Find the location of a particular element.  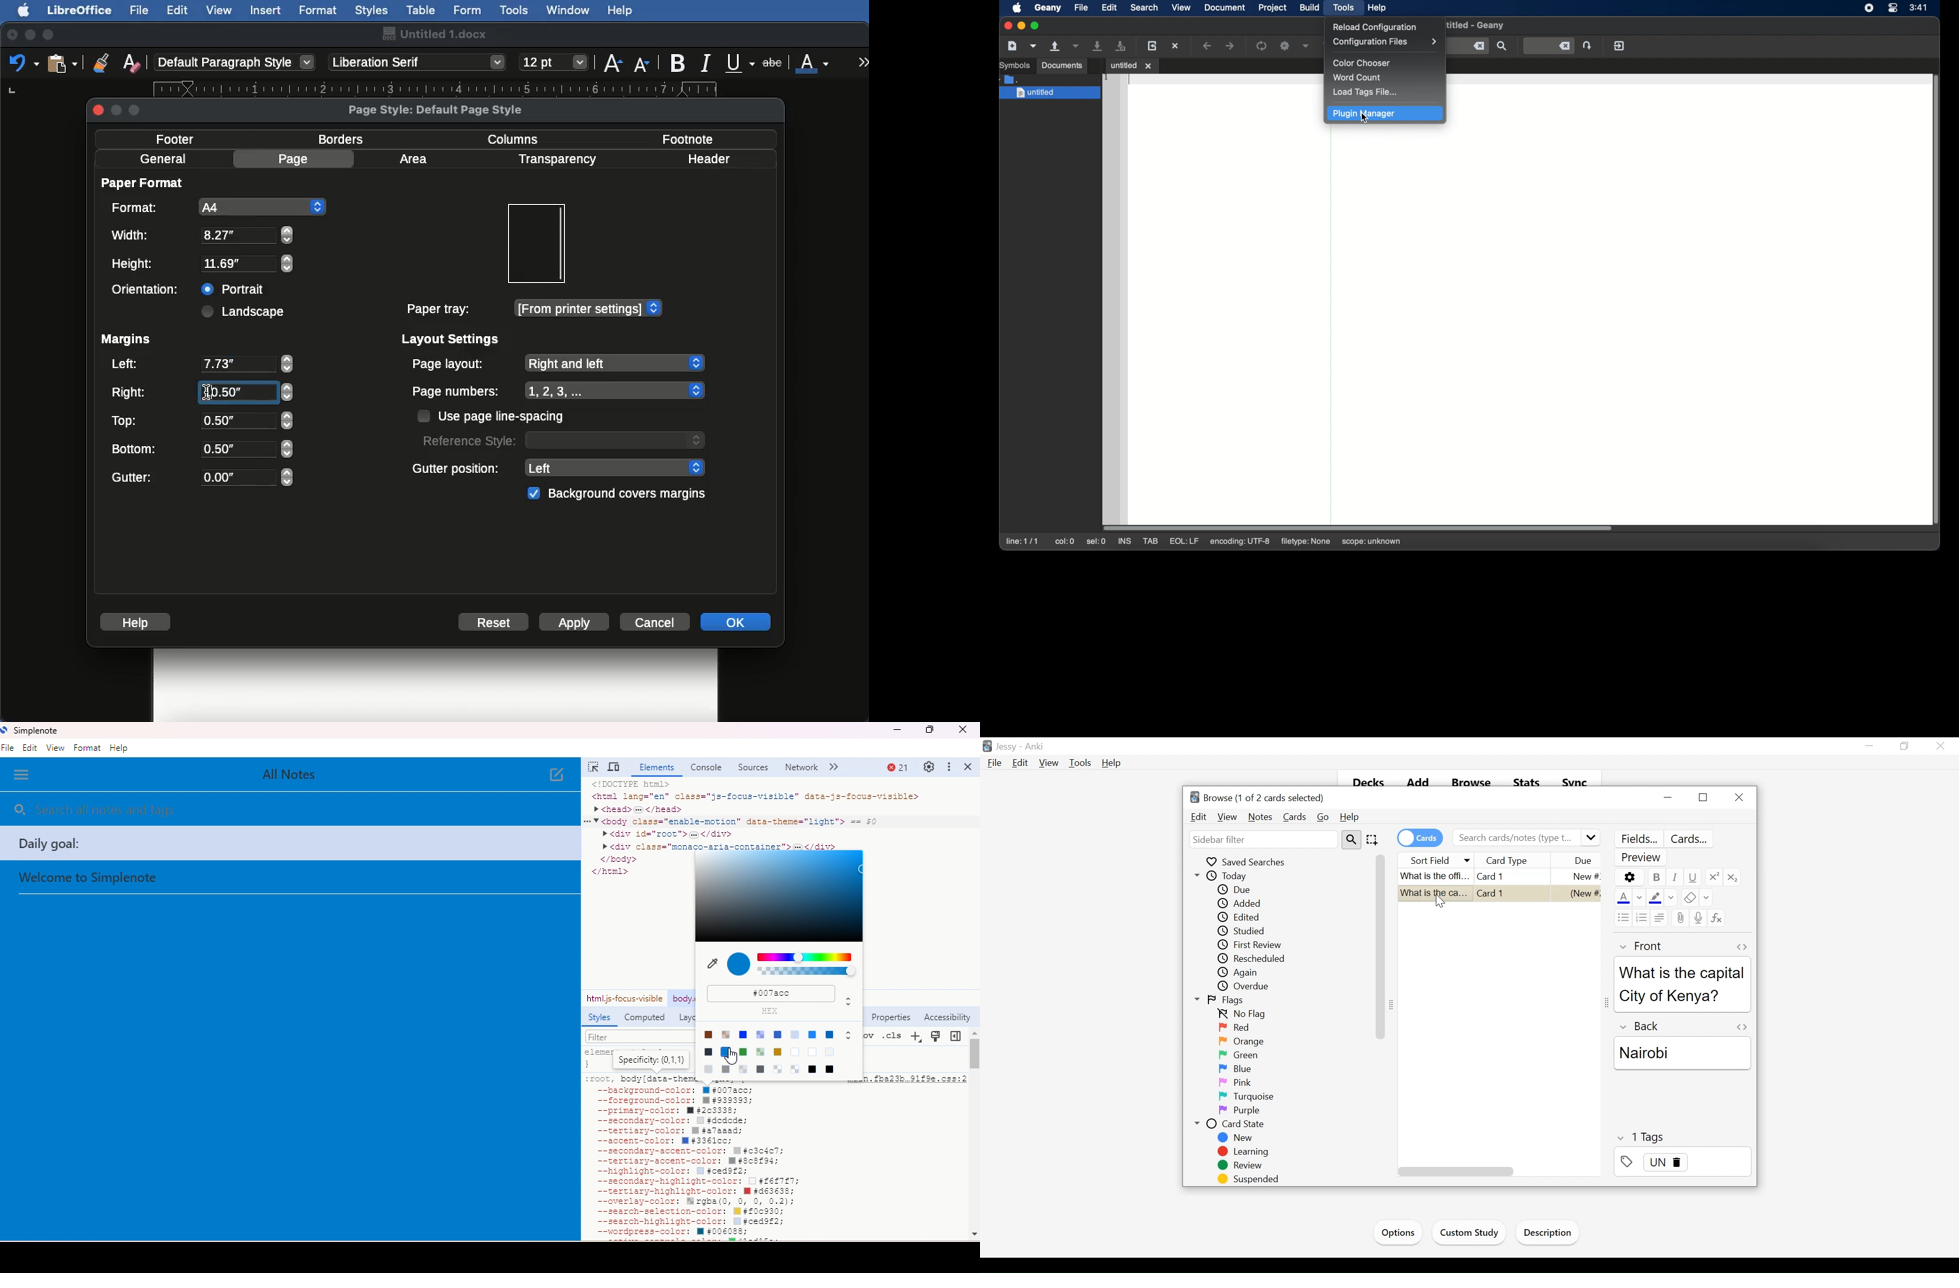

scope: unknown is located at coordinates (1372, 542).